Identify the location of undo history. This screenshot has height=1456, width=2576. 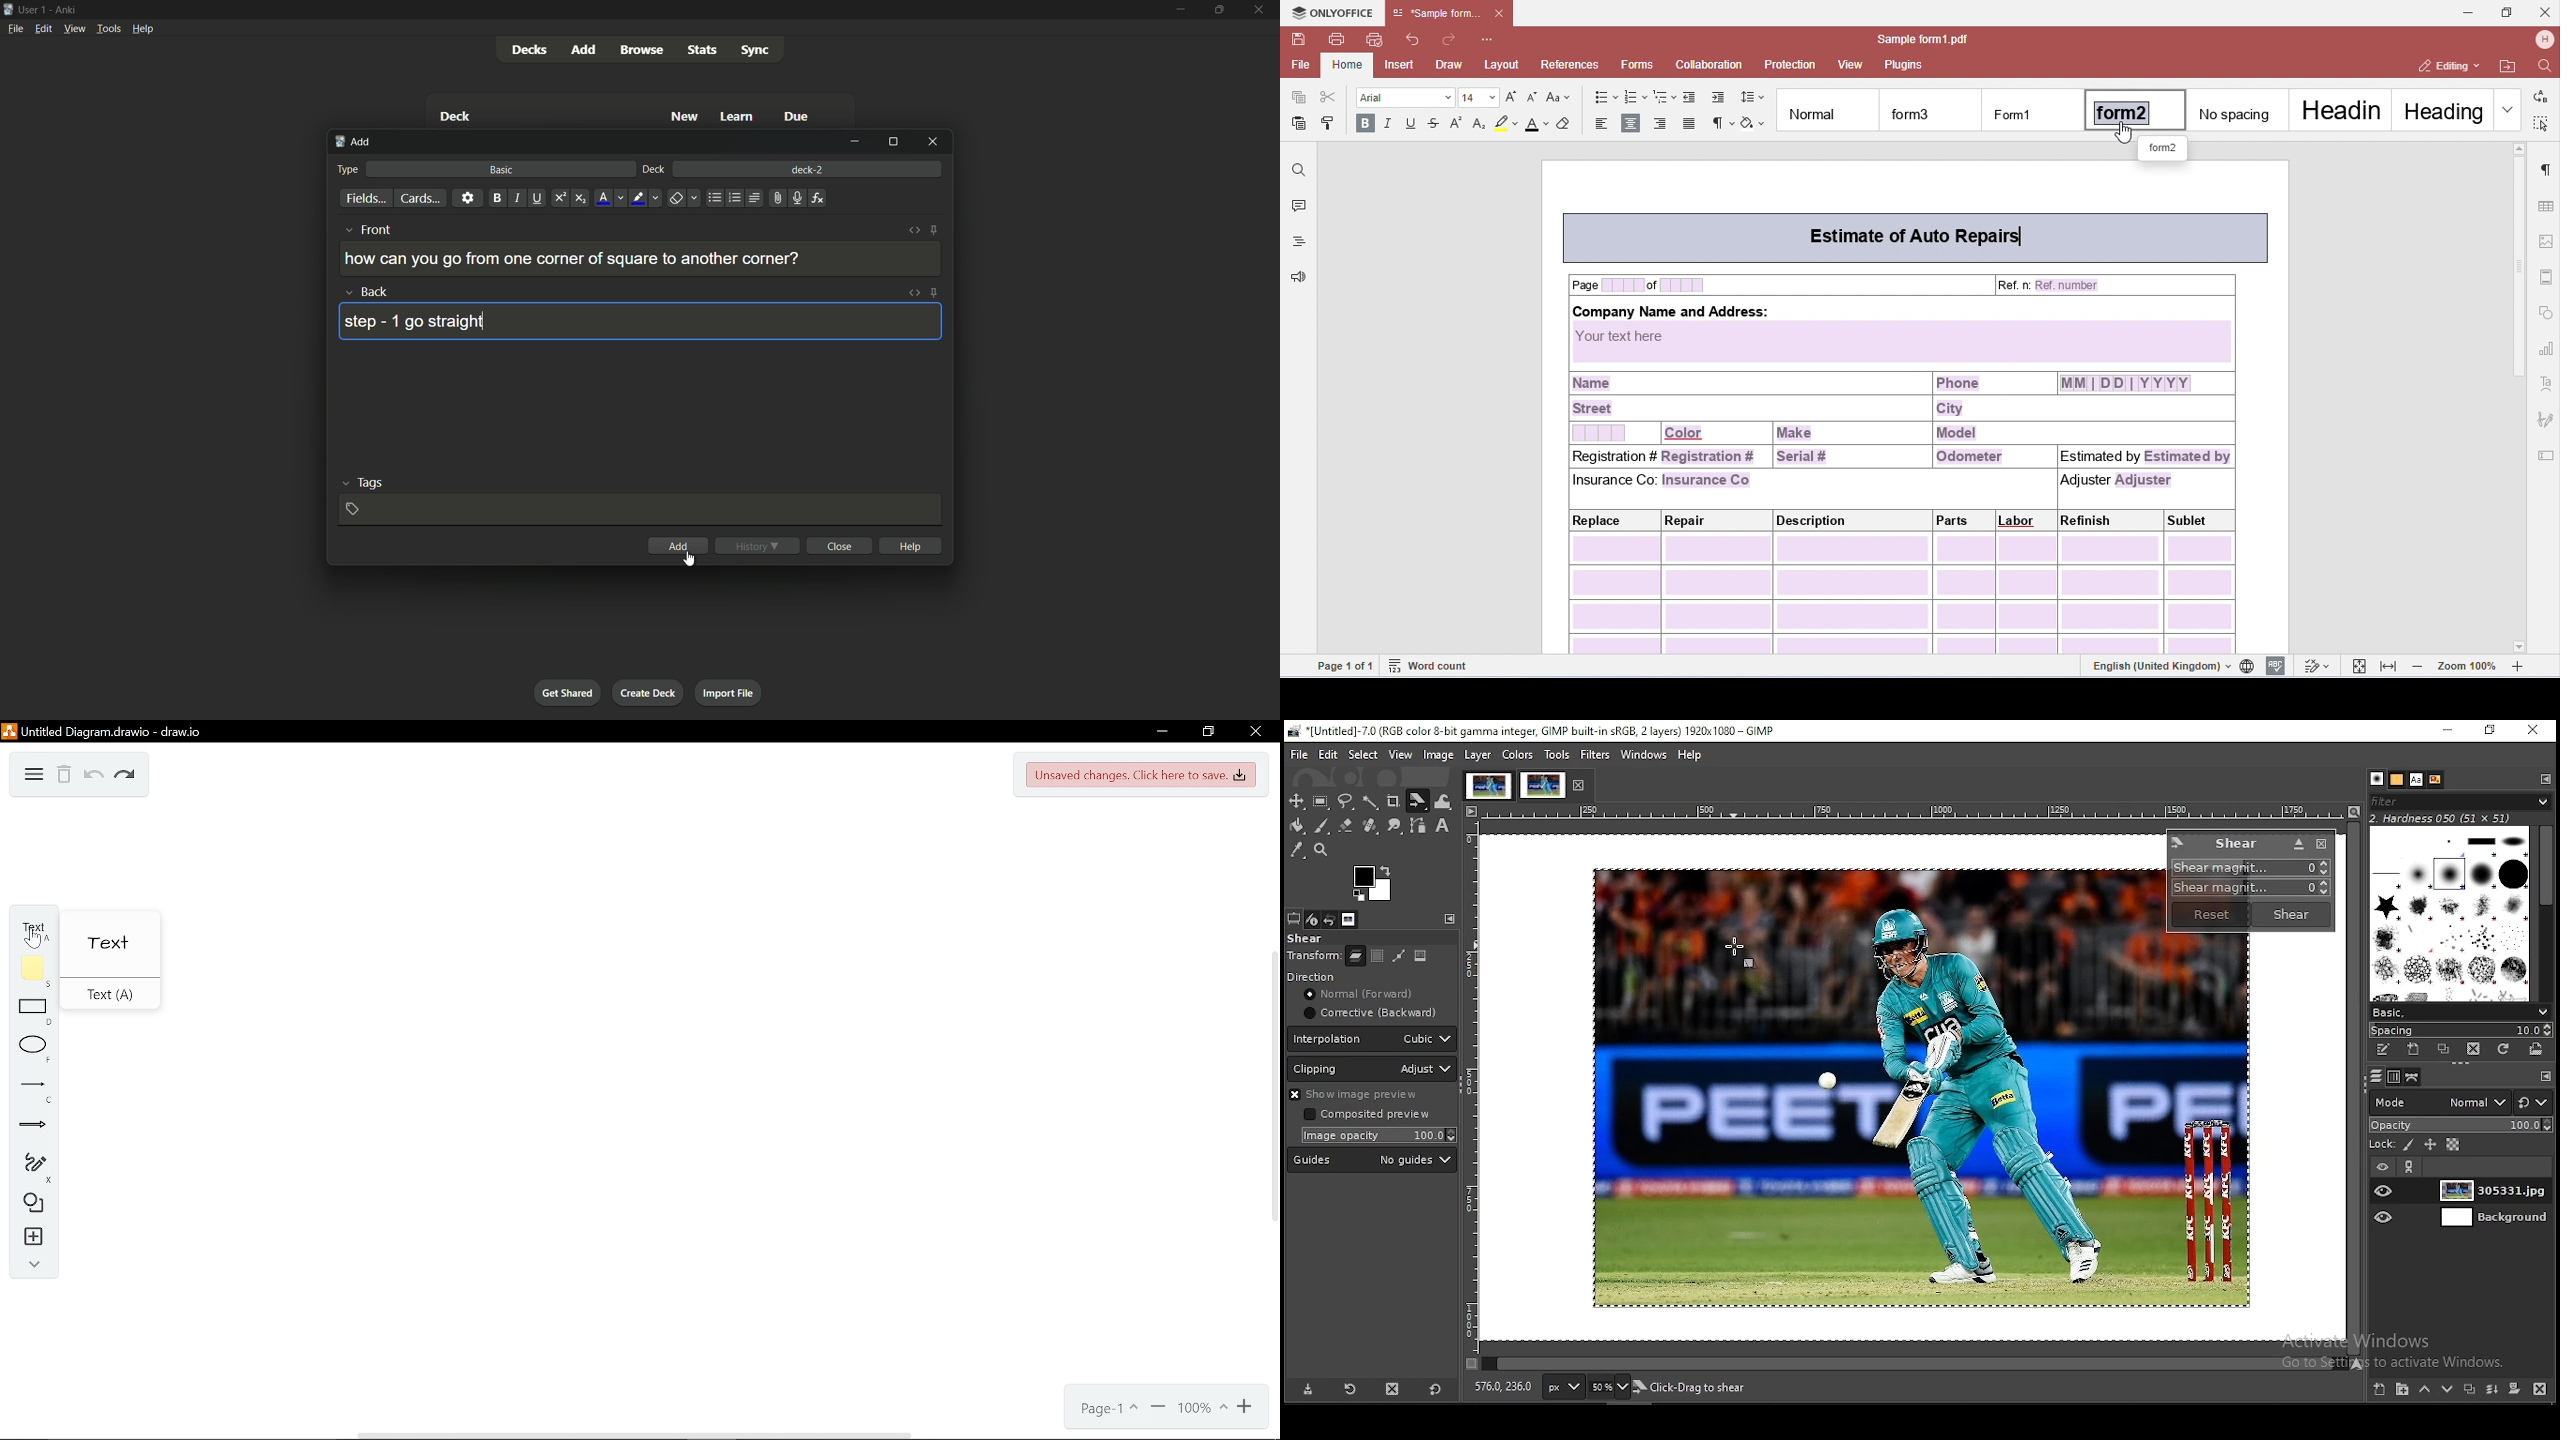
(1332, 919).